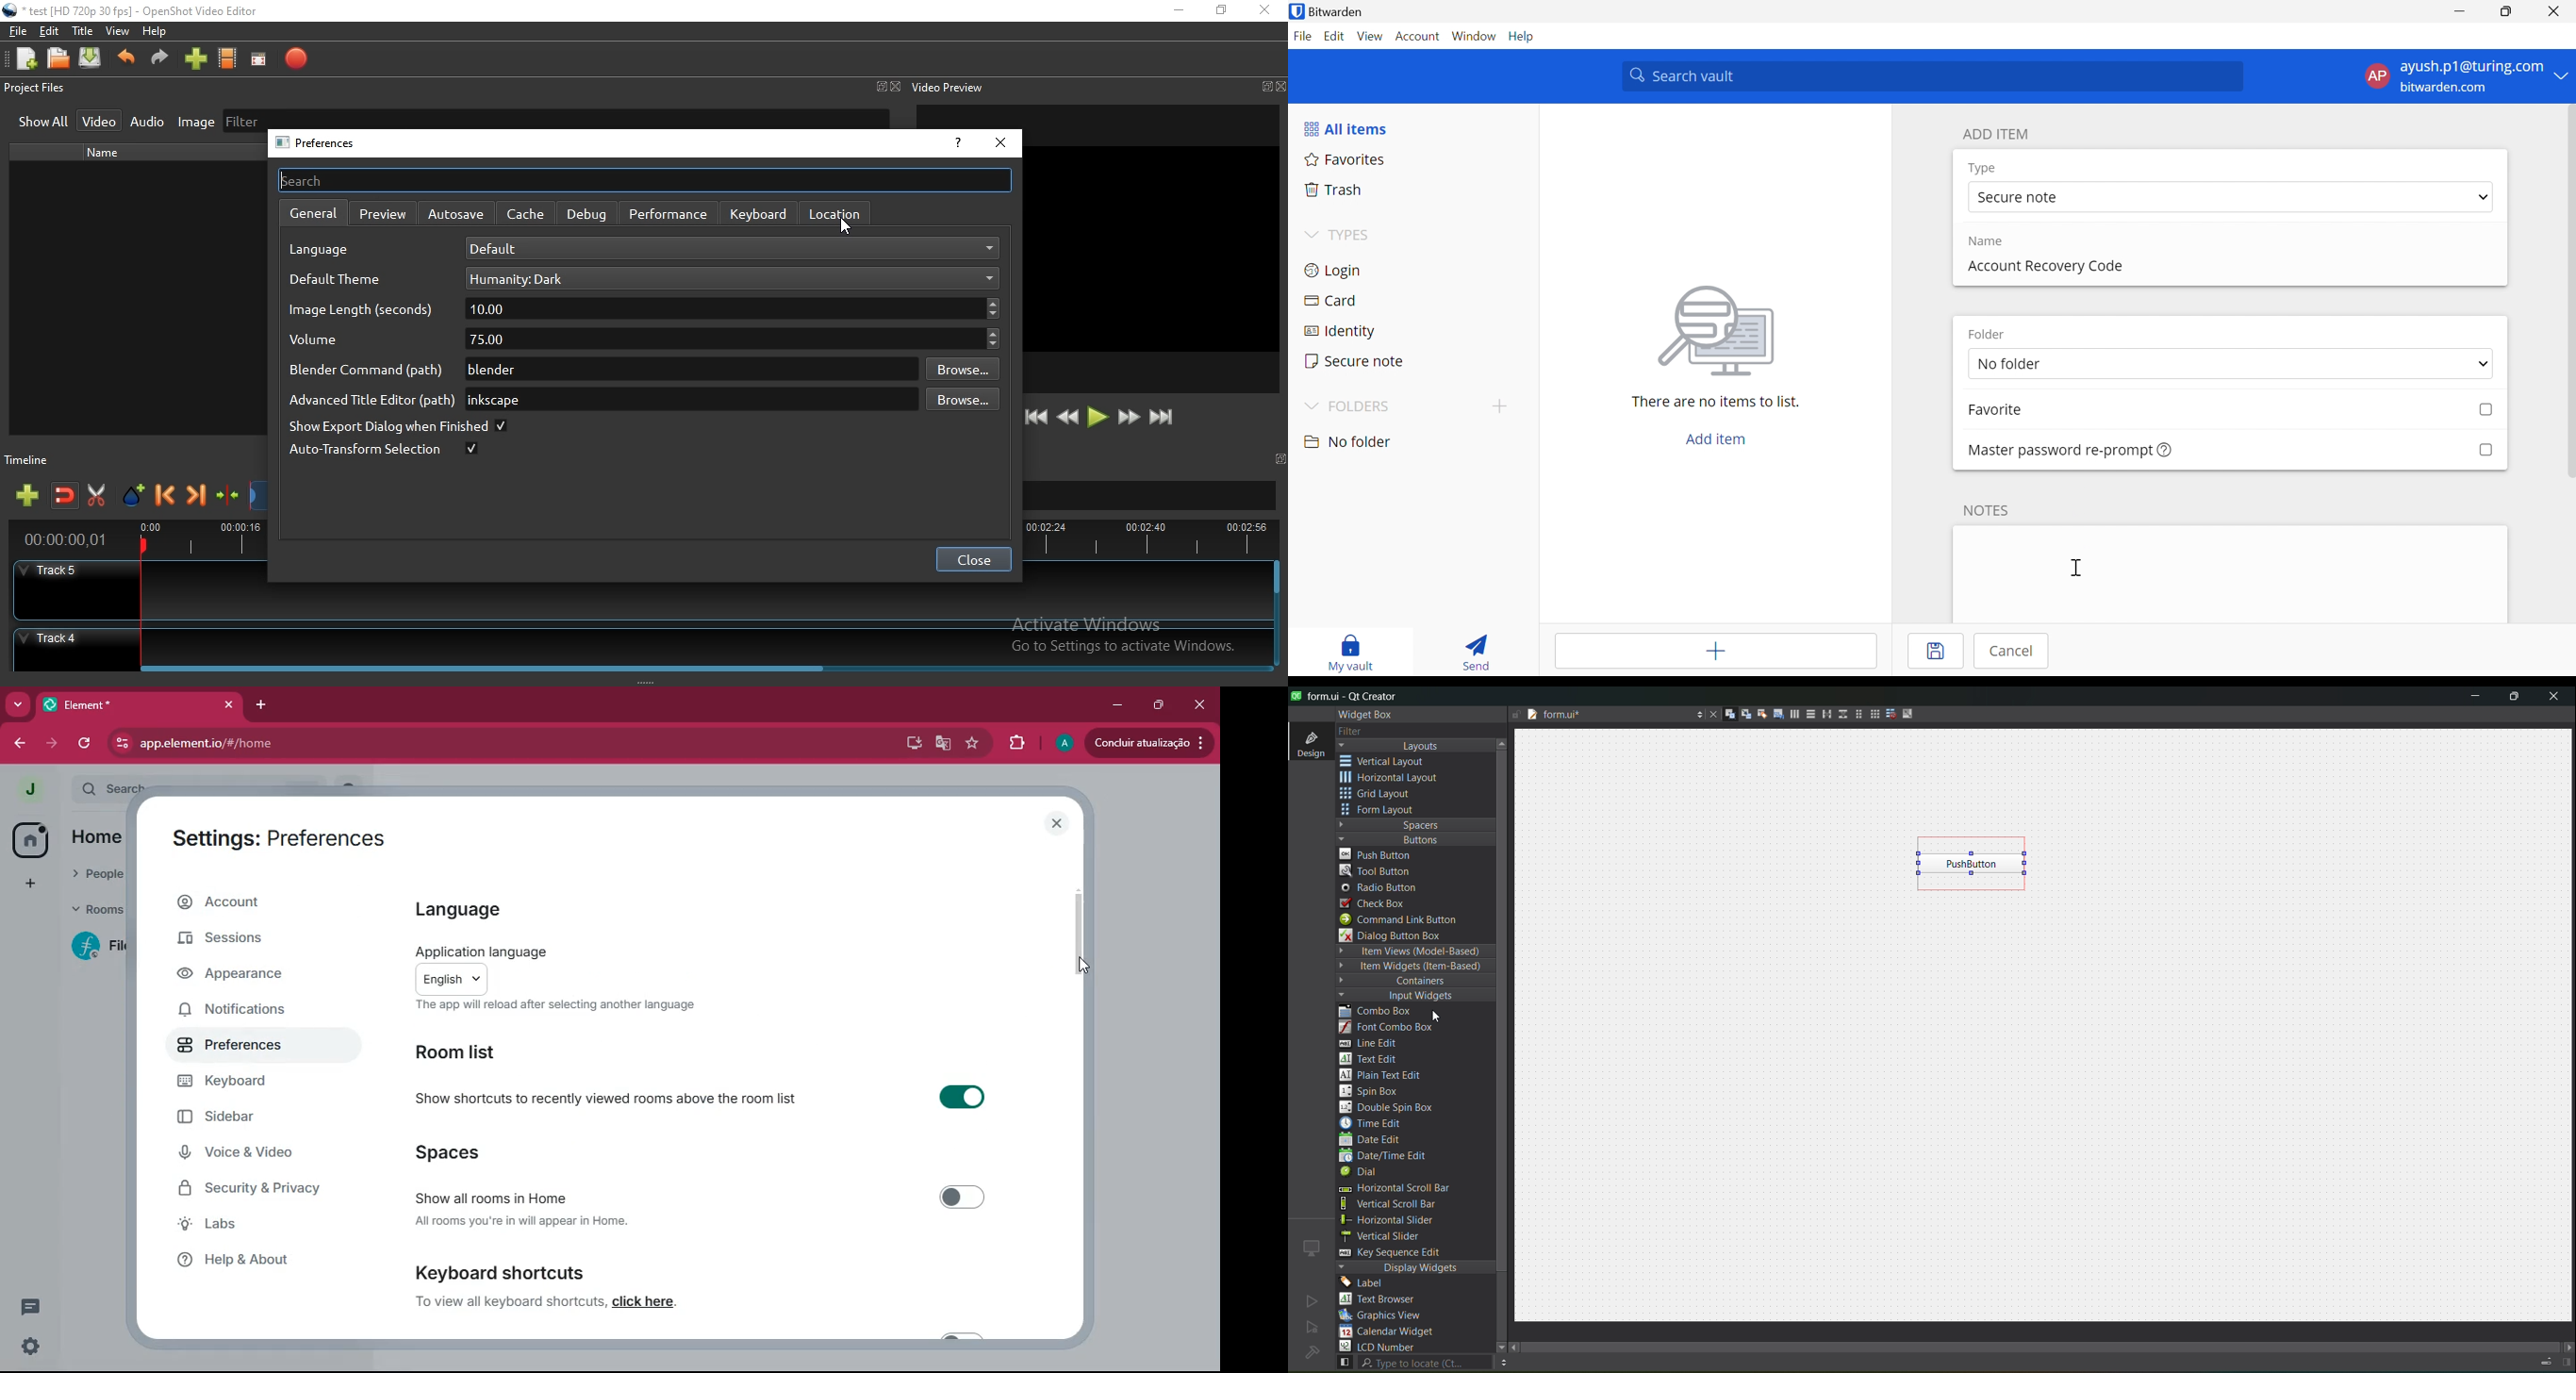 Image resolution: width=2576 pixels, height=1400 pixels. What do you see at coordinates (1149, 741) in the screenshot?
I see `conduir atualizacao` at bounding box center [1149, 741].